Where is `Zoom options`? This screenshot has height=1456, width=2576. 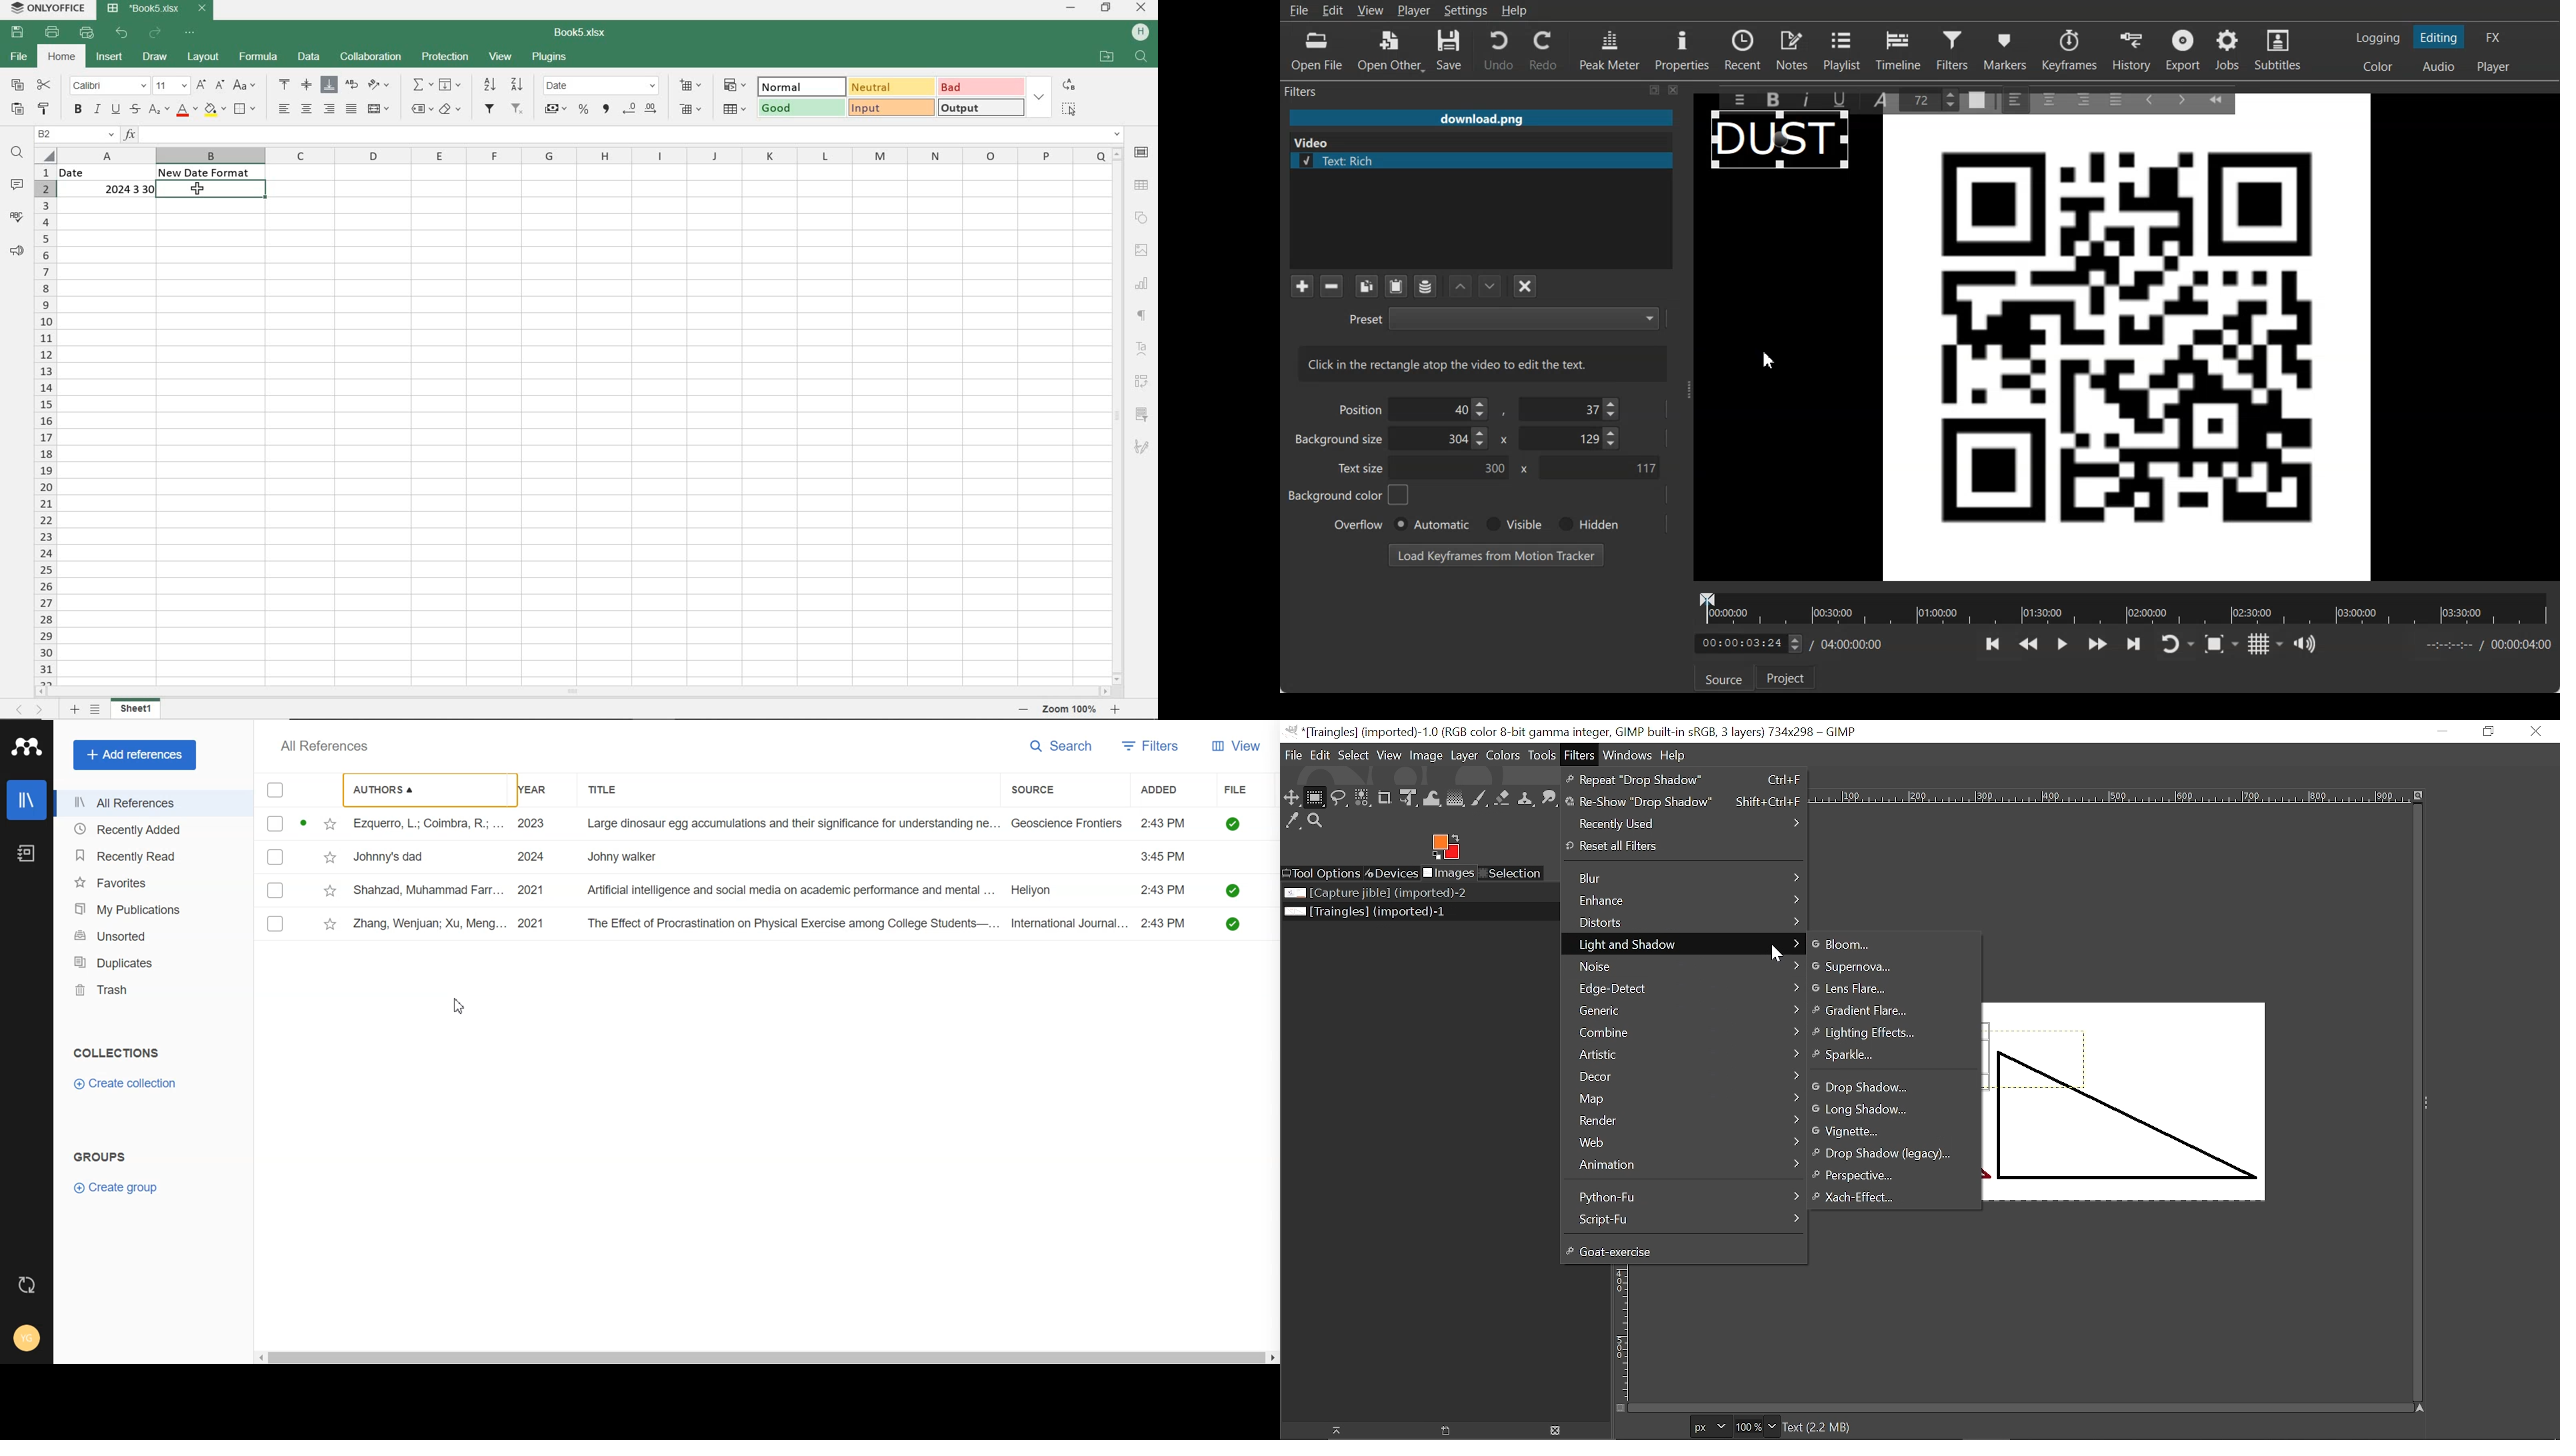 Zoom options is located at coordinates (1774, 1427).